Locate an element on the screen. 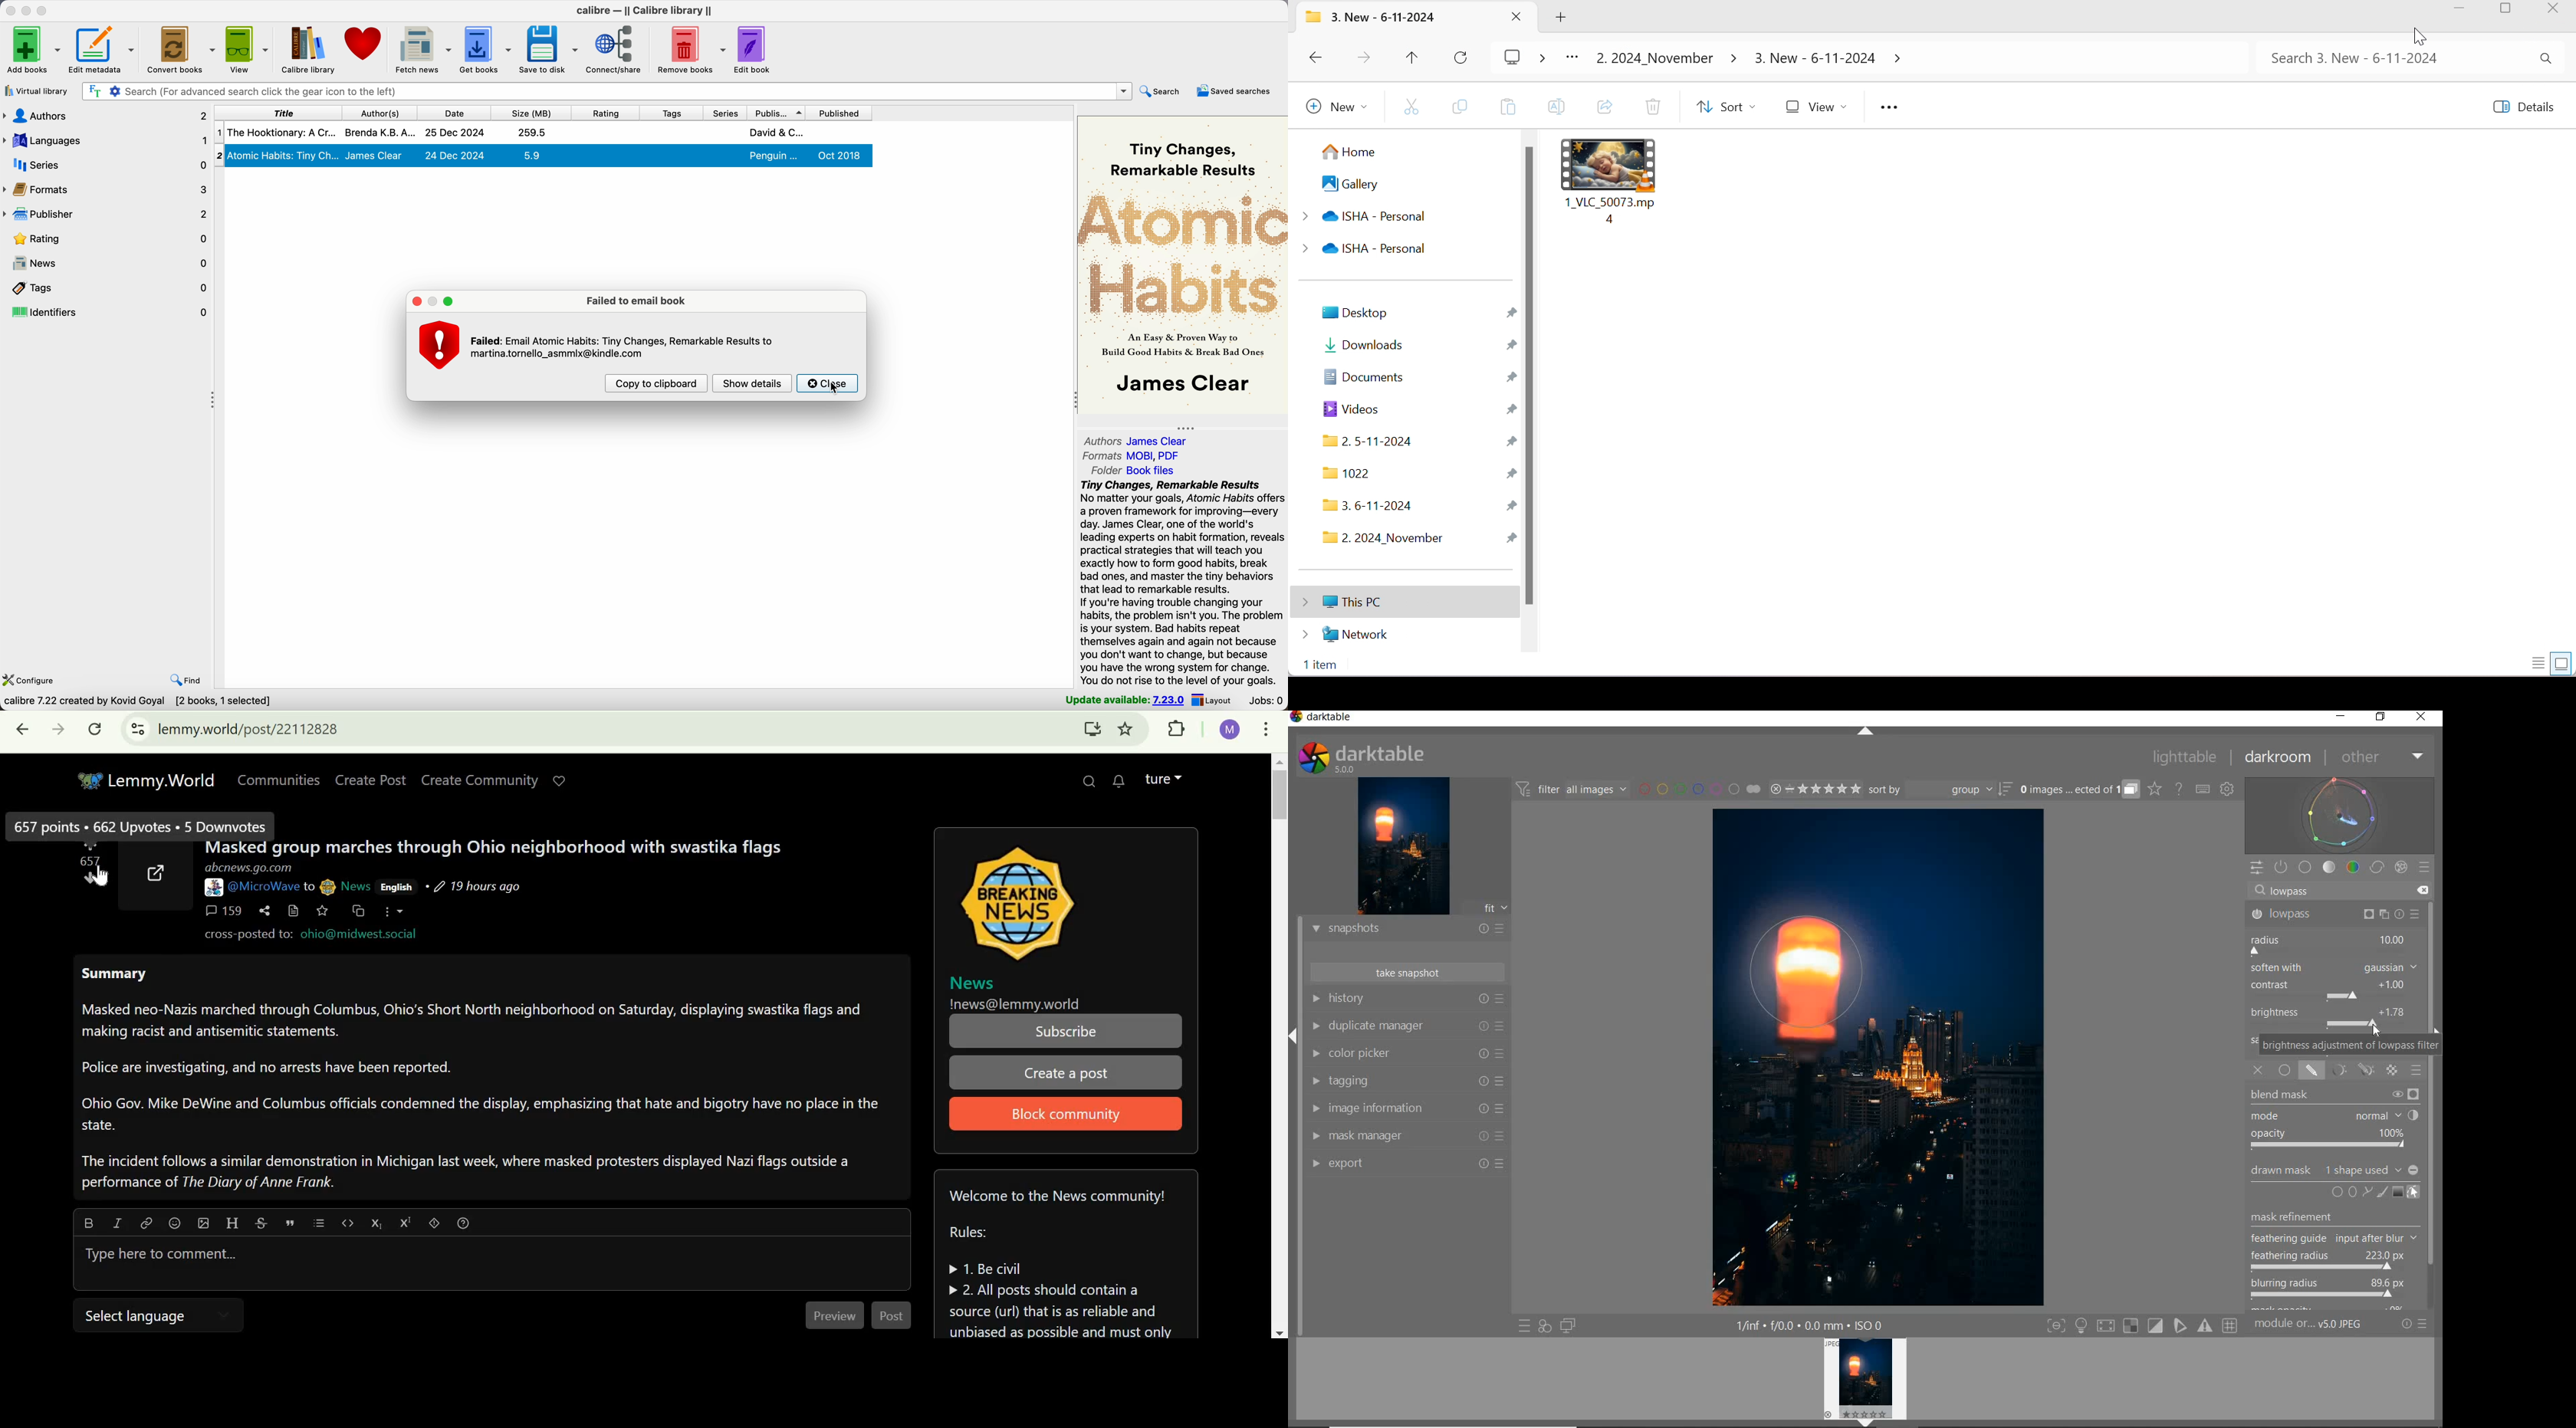  MASK MANAGER is located at coordinates (1407, 1137).